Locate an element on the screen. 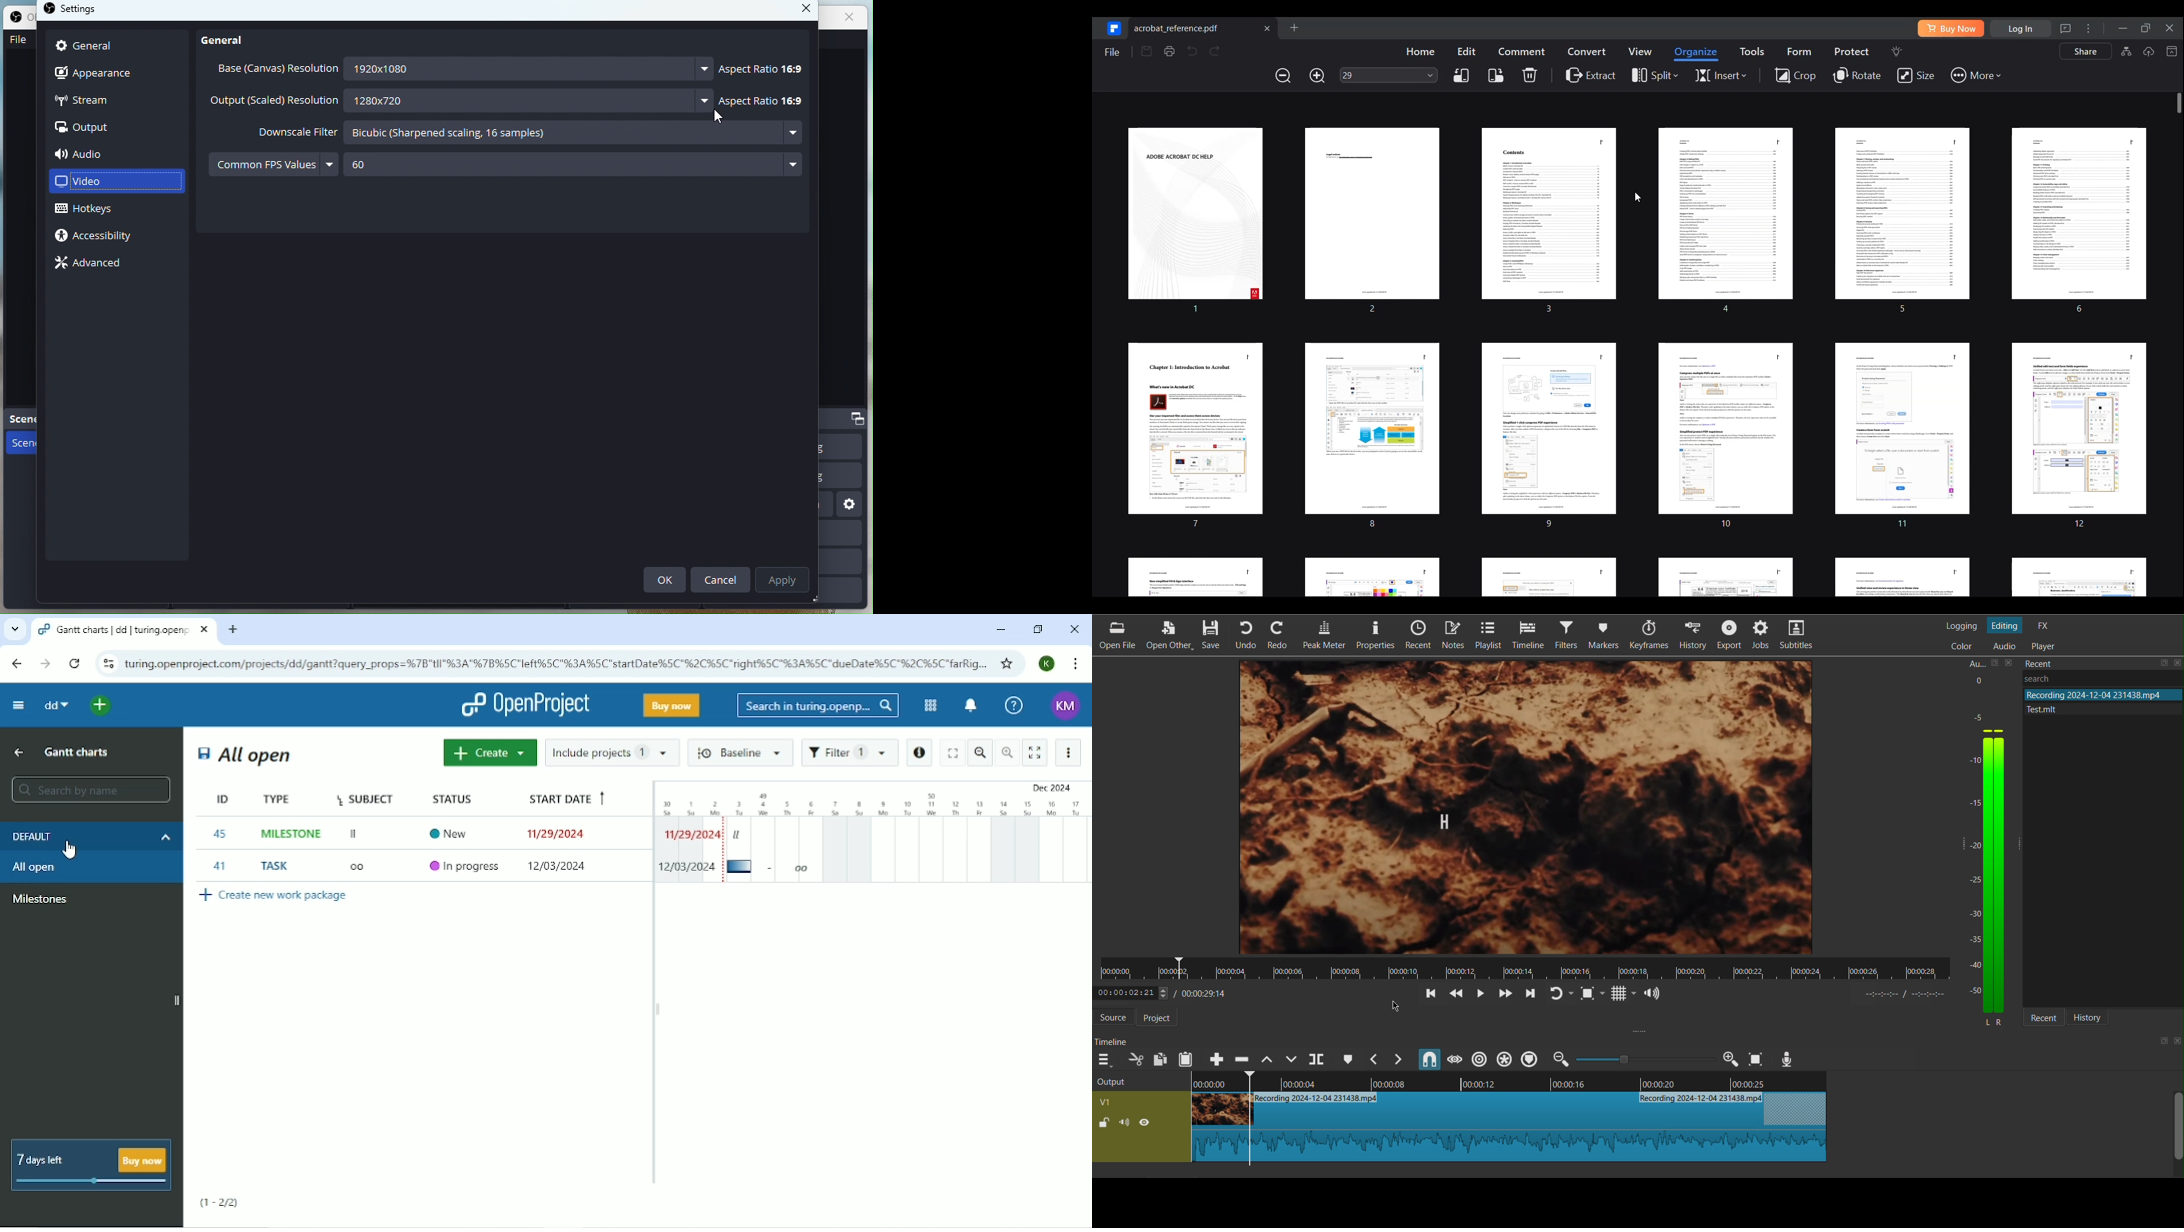  Redo is located at coordinates (1559, 994).